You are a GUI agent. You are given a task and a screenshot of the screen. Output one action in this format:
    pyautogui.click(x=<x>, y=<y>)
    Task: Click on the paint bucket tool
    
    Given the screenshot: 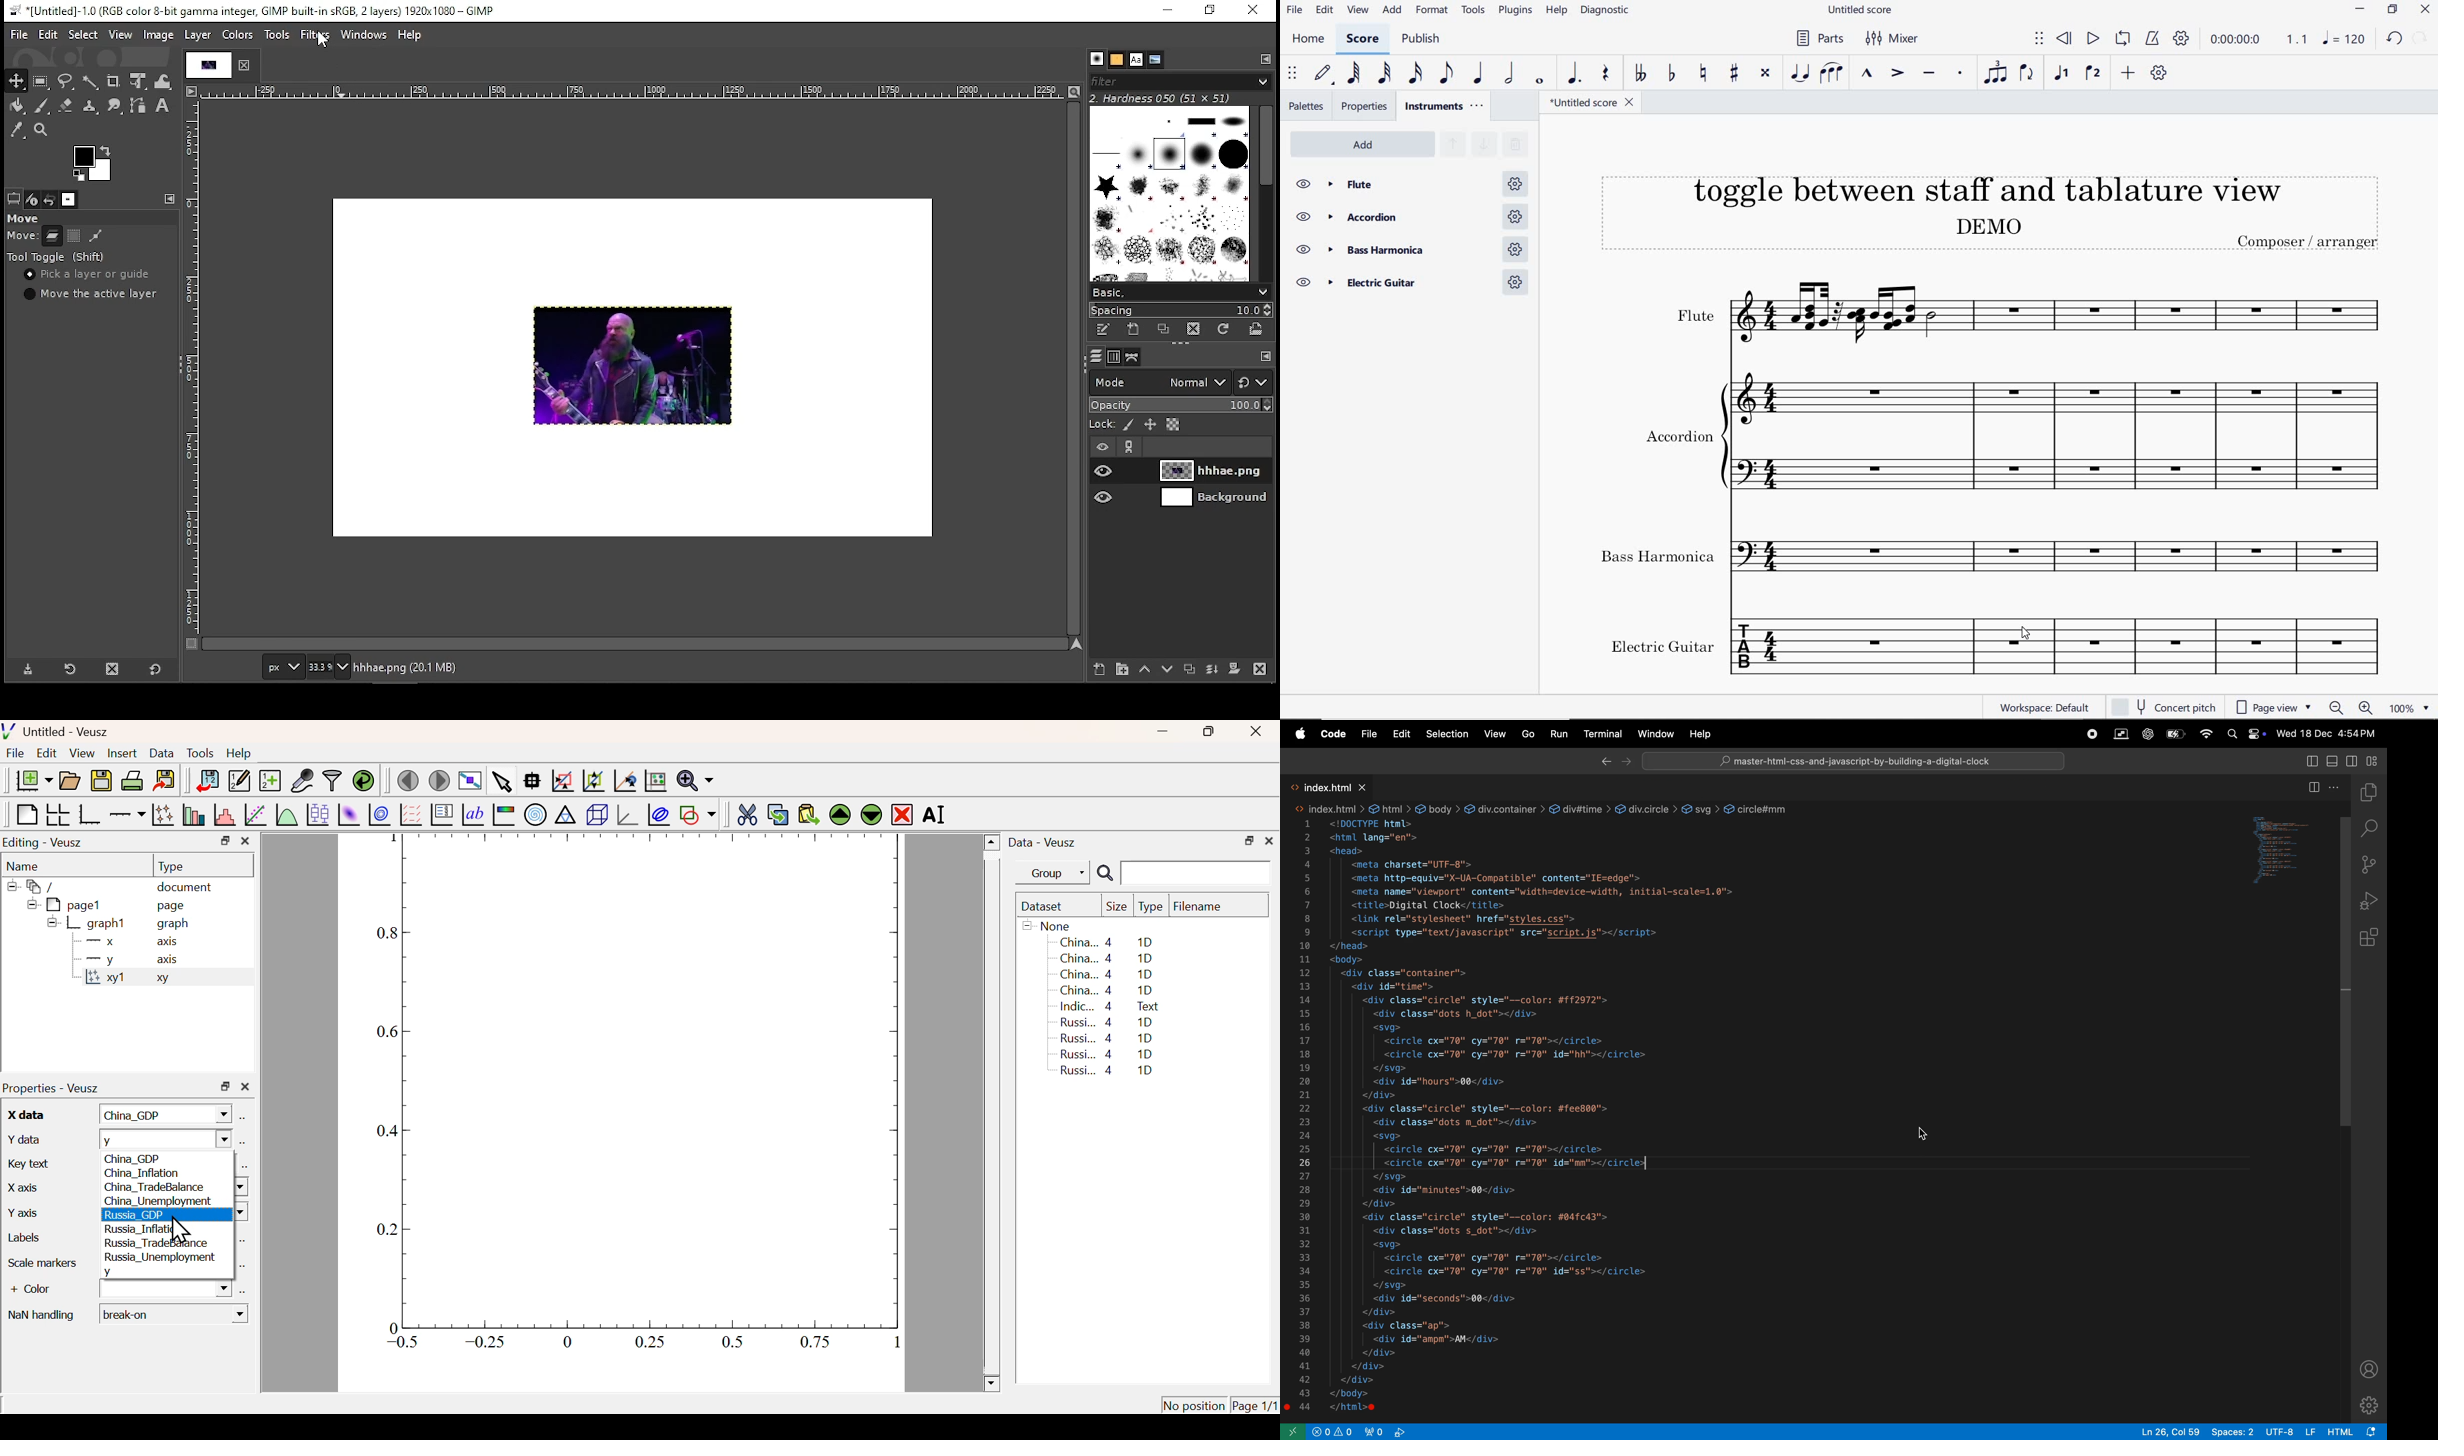 What is the action you would take?
    pyautogui.click(x=19, y=106)
    